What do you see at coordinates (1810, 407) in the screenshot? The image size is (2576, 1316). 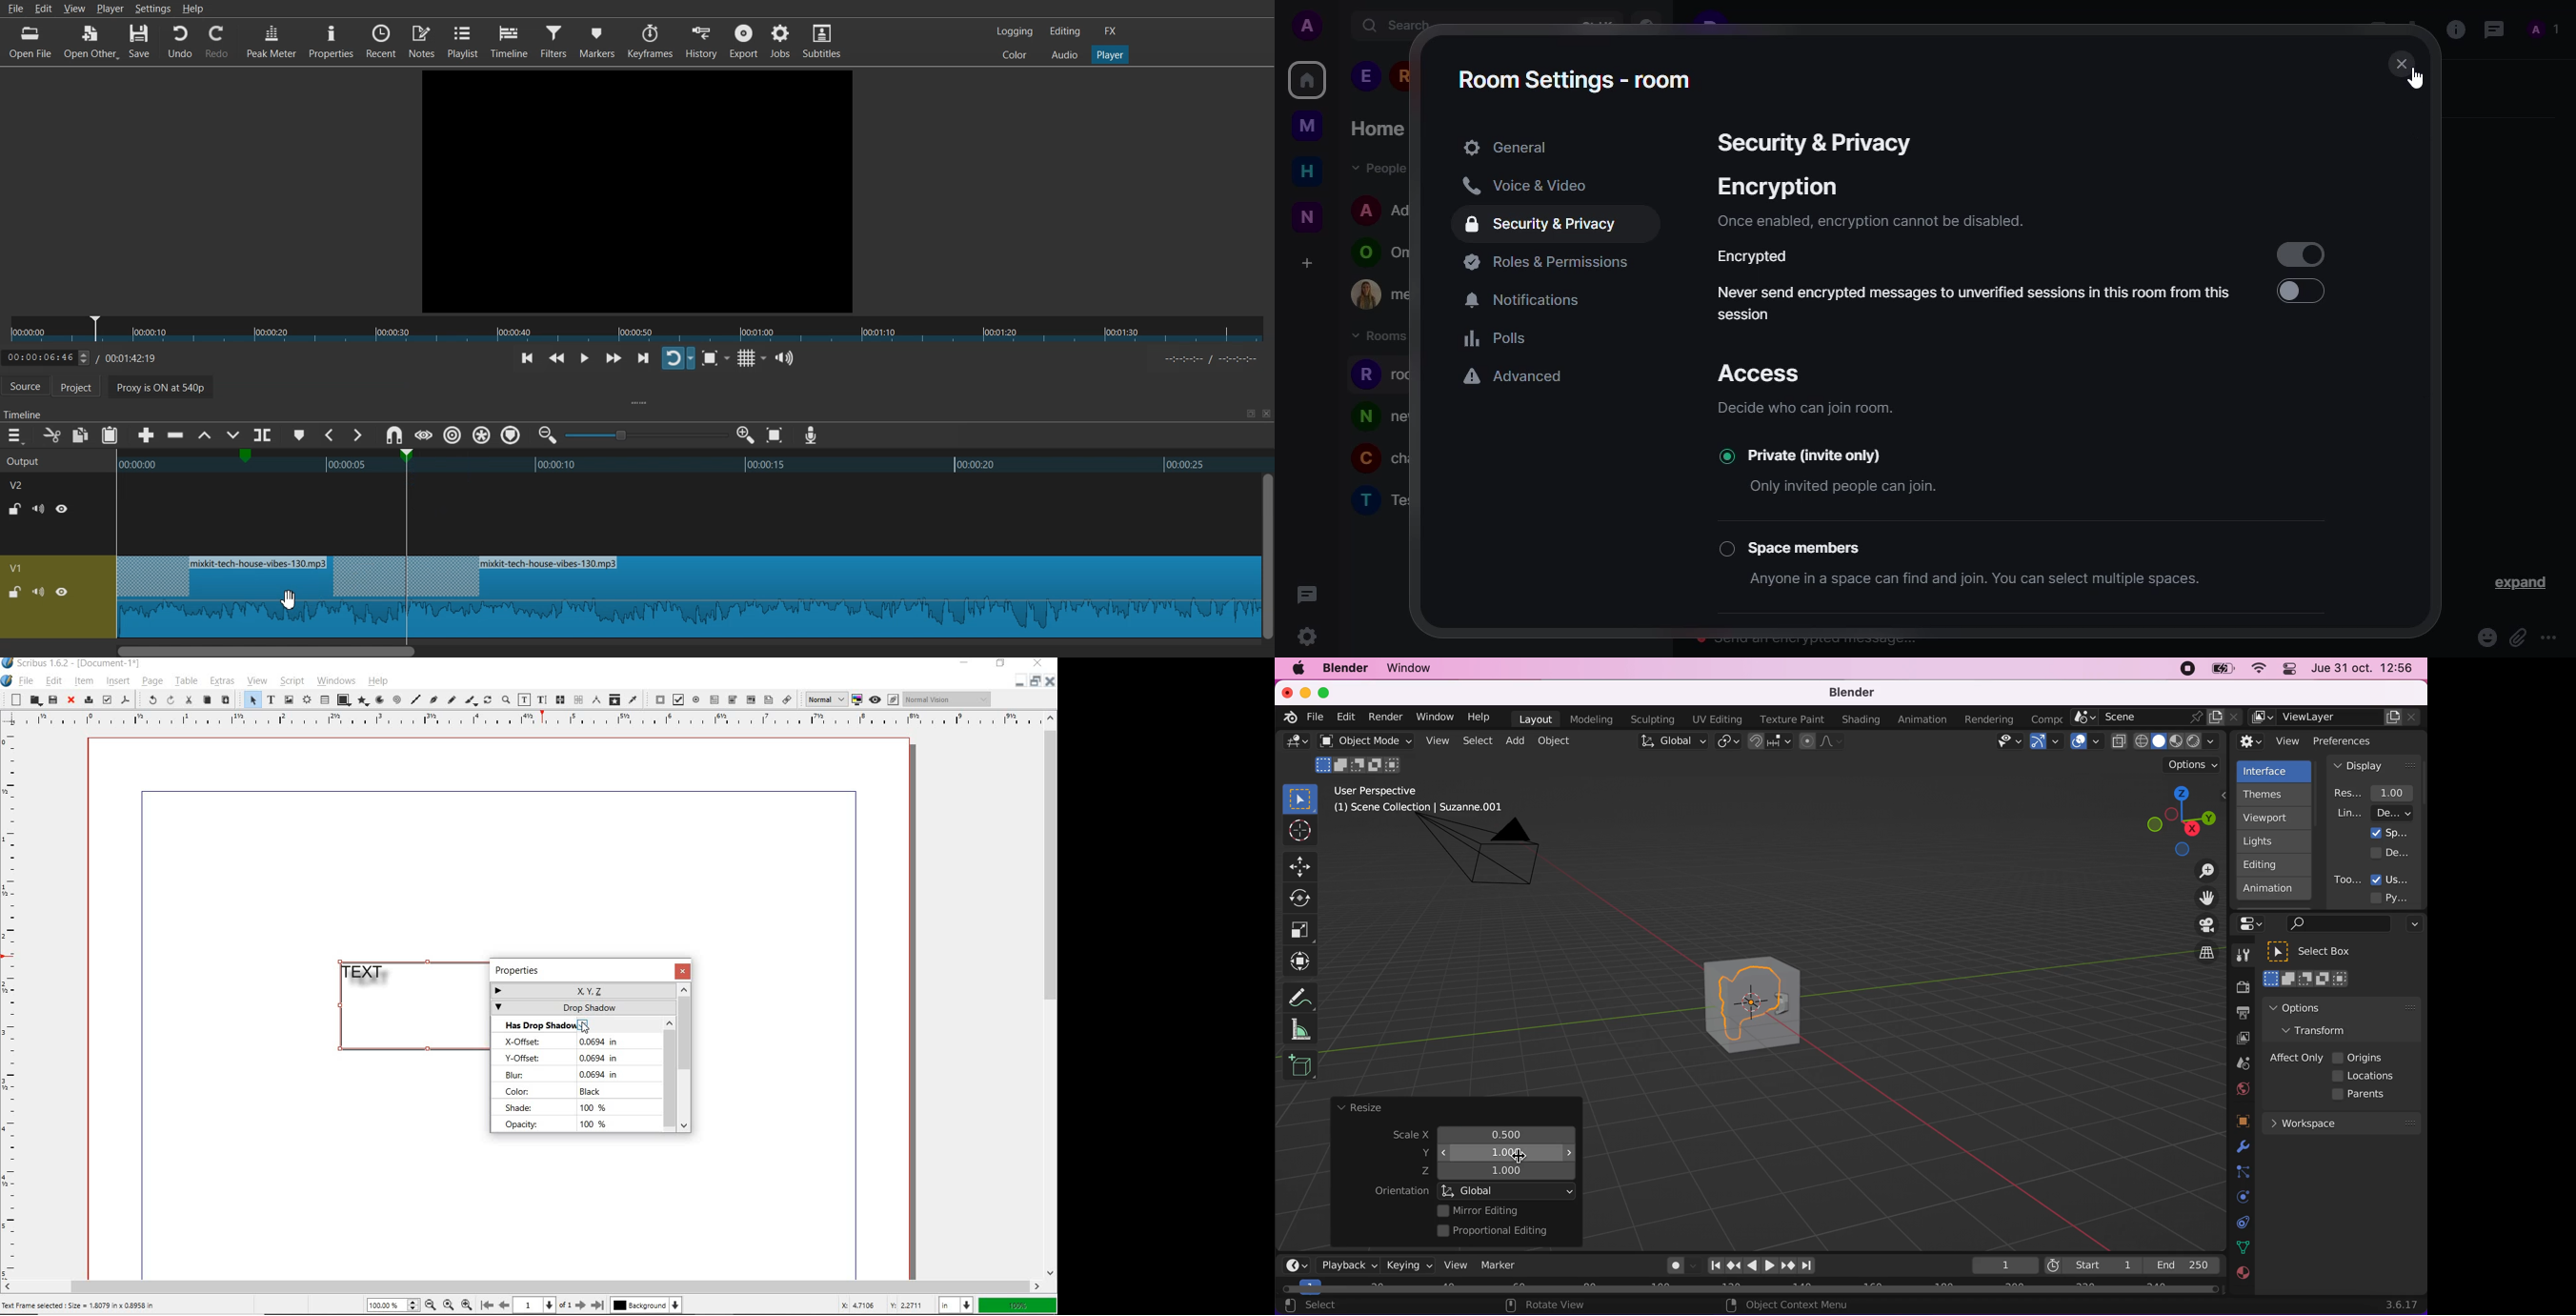 I see `info` at bounding box center [1810, 407].